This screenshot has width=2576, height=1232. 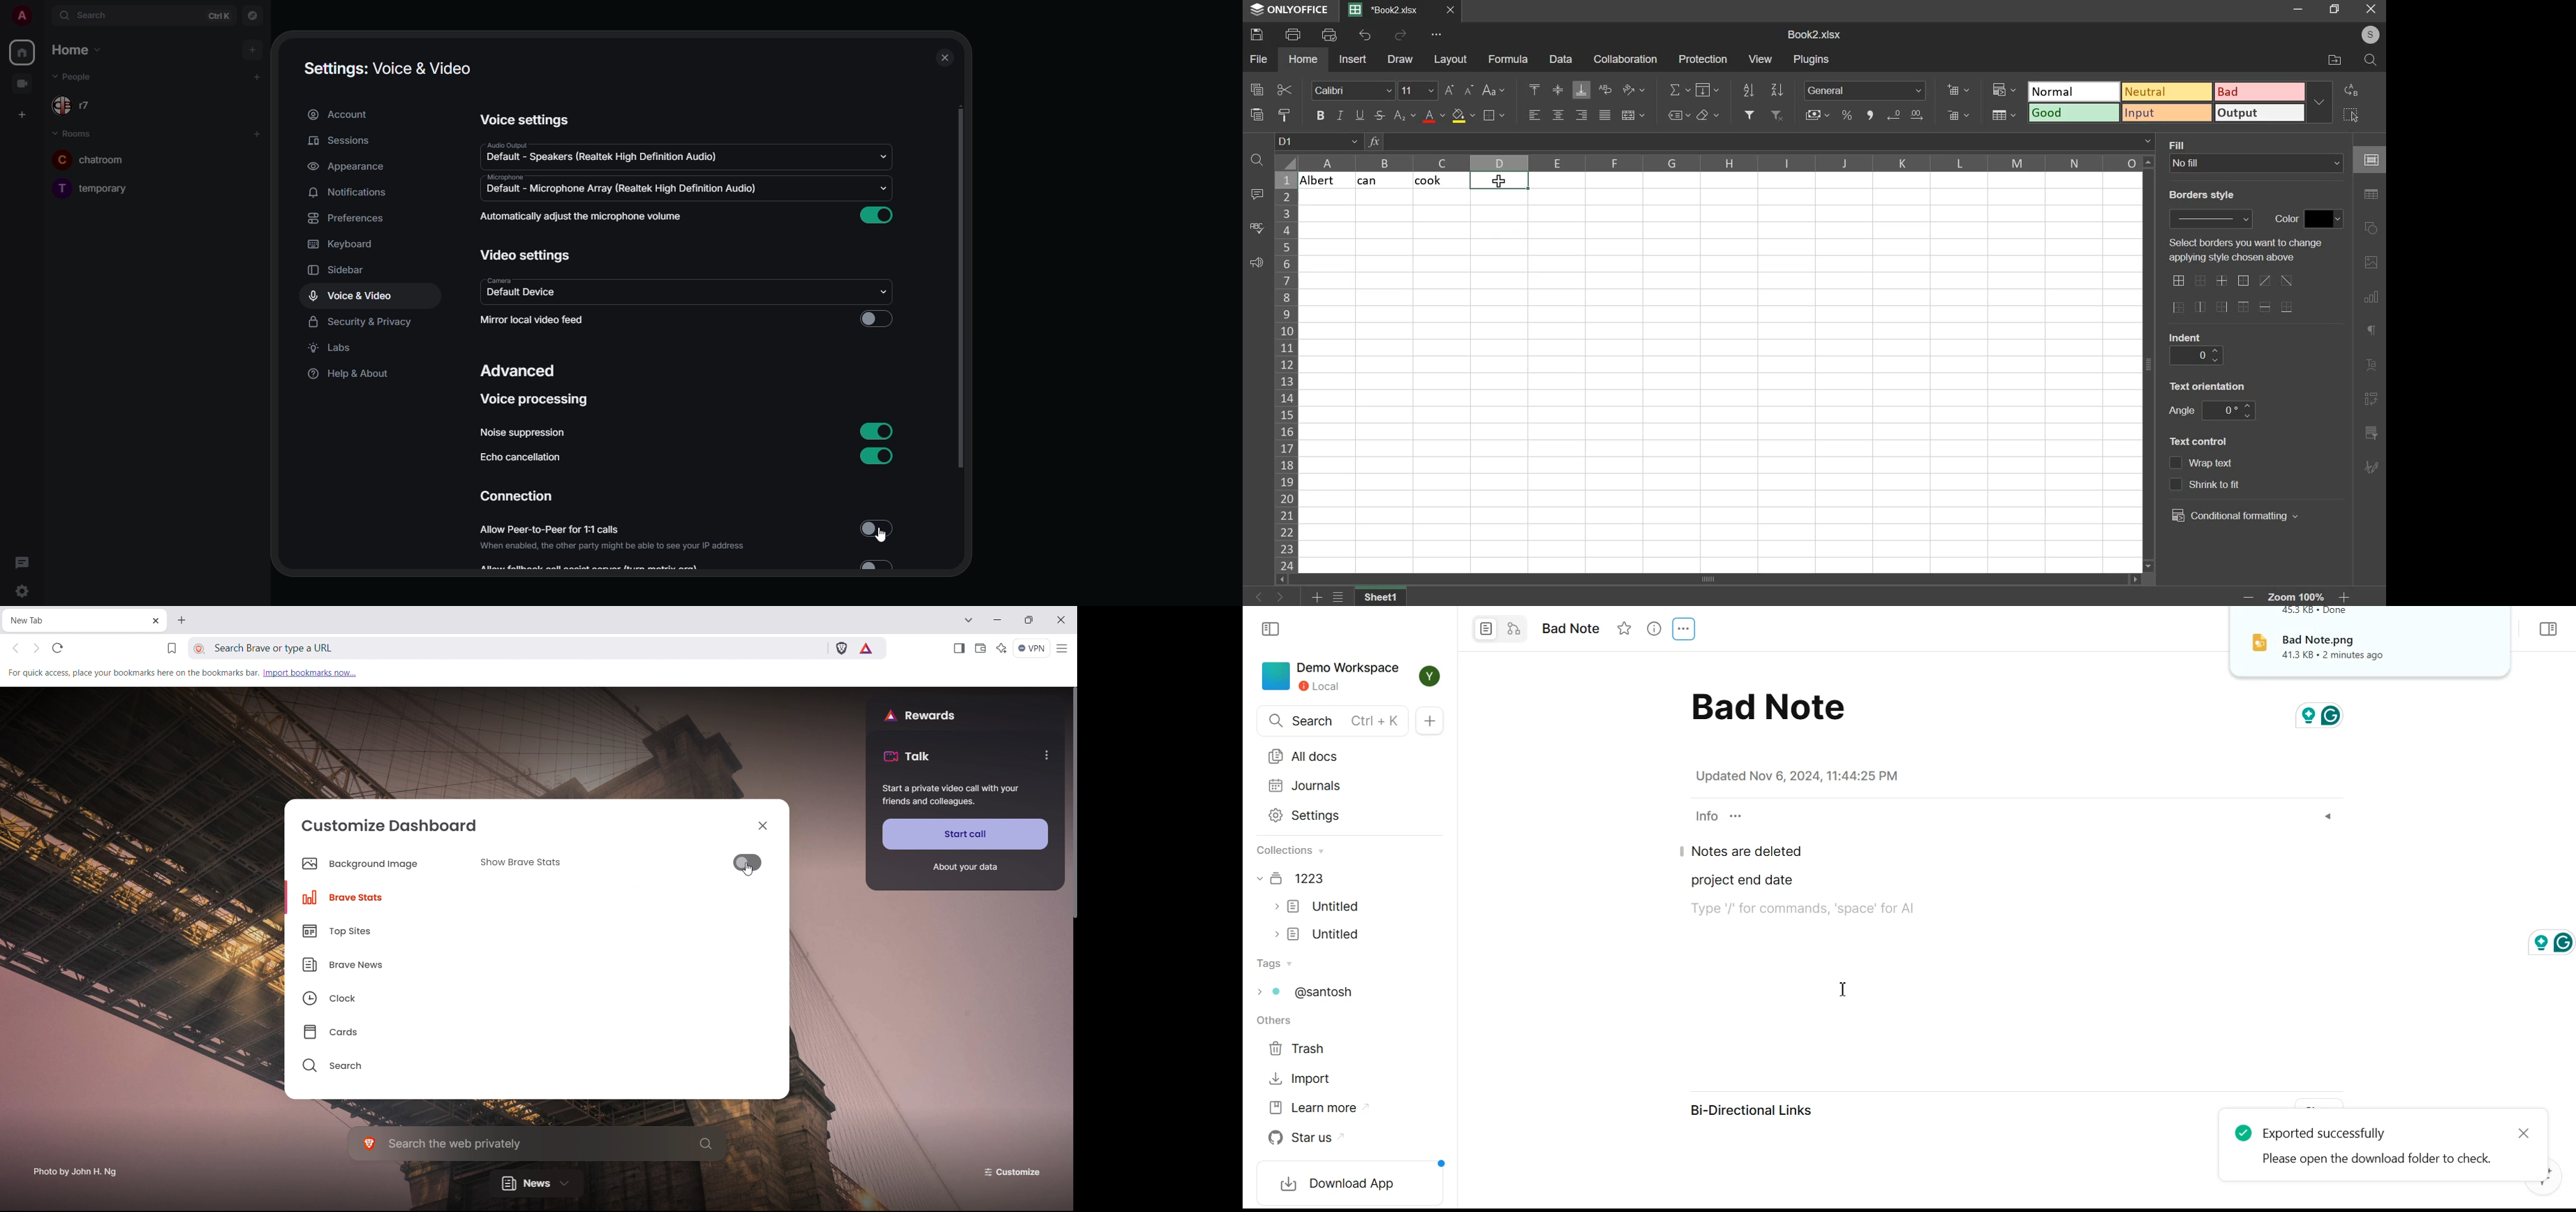 What do you see at coordinates (350, 218) in the screenshot?
I see `preferences` at bounding box center [350, 218].